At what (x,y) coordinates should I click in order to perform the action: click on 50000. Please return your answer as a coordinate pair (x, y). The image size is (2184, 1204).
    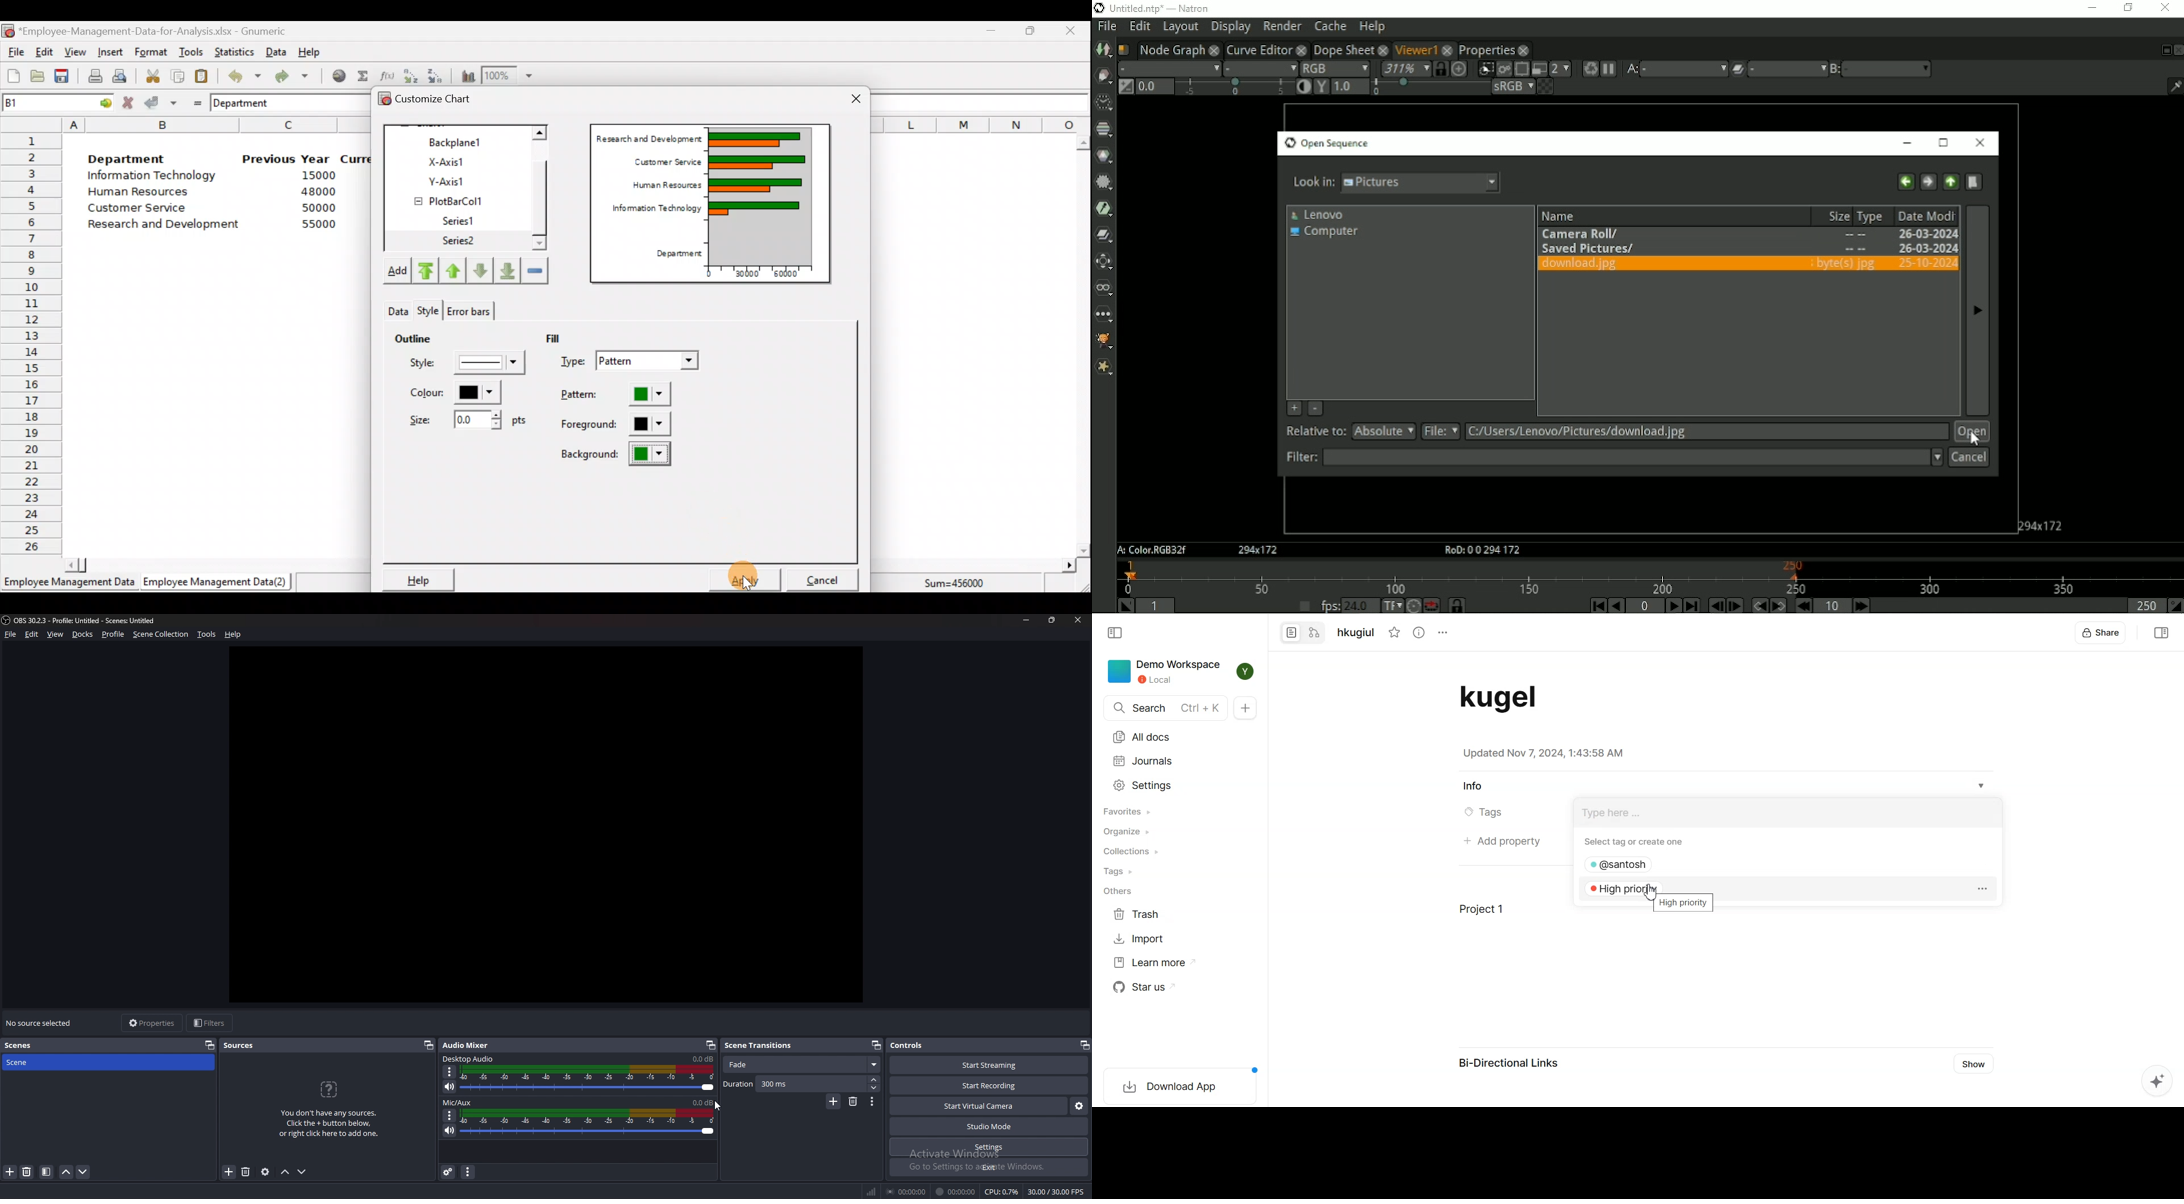
    Looking at the image, I should click on (322, 208).